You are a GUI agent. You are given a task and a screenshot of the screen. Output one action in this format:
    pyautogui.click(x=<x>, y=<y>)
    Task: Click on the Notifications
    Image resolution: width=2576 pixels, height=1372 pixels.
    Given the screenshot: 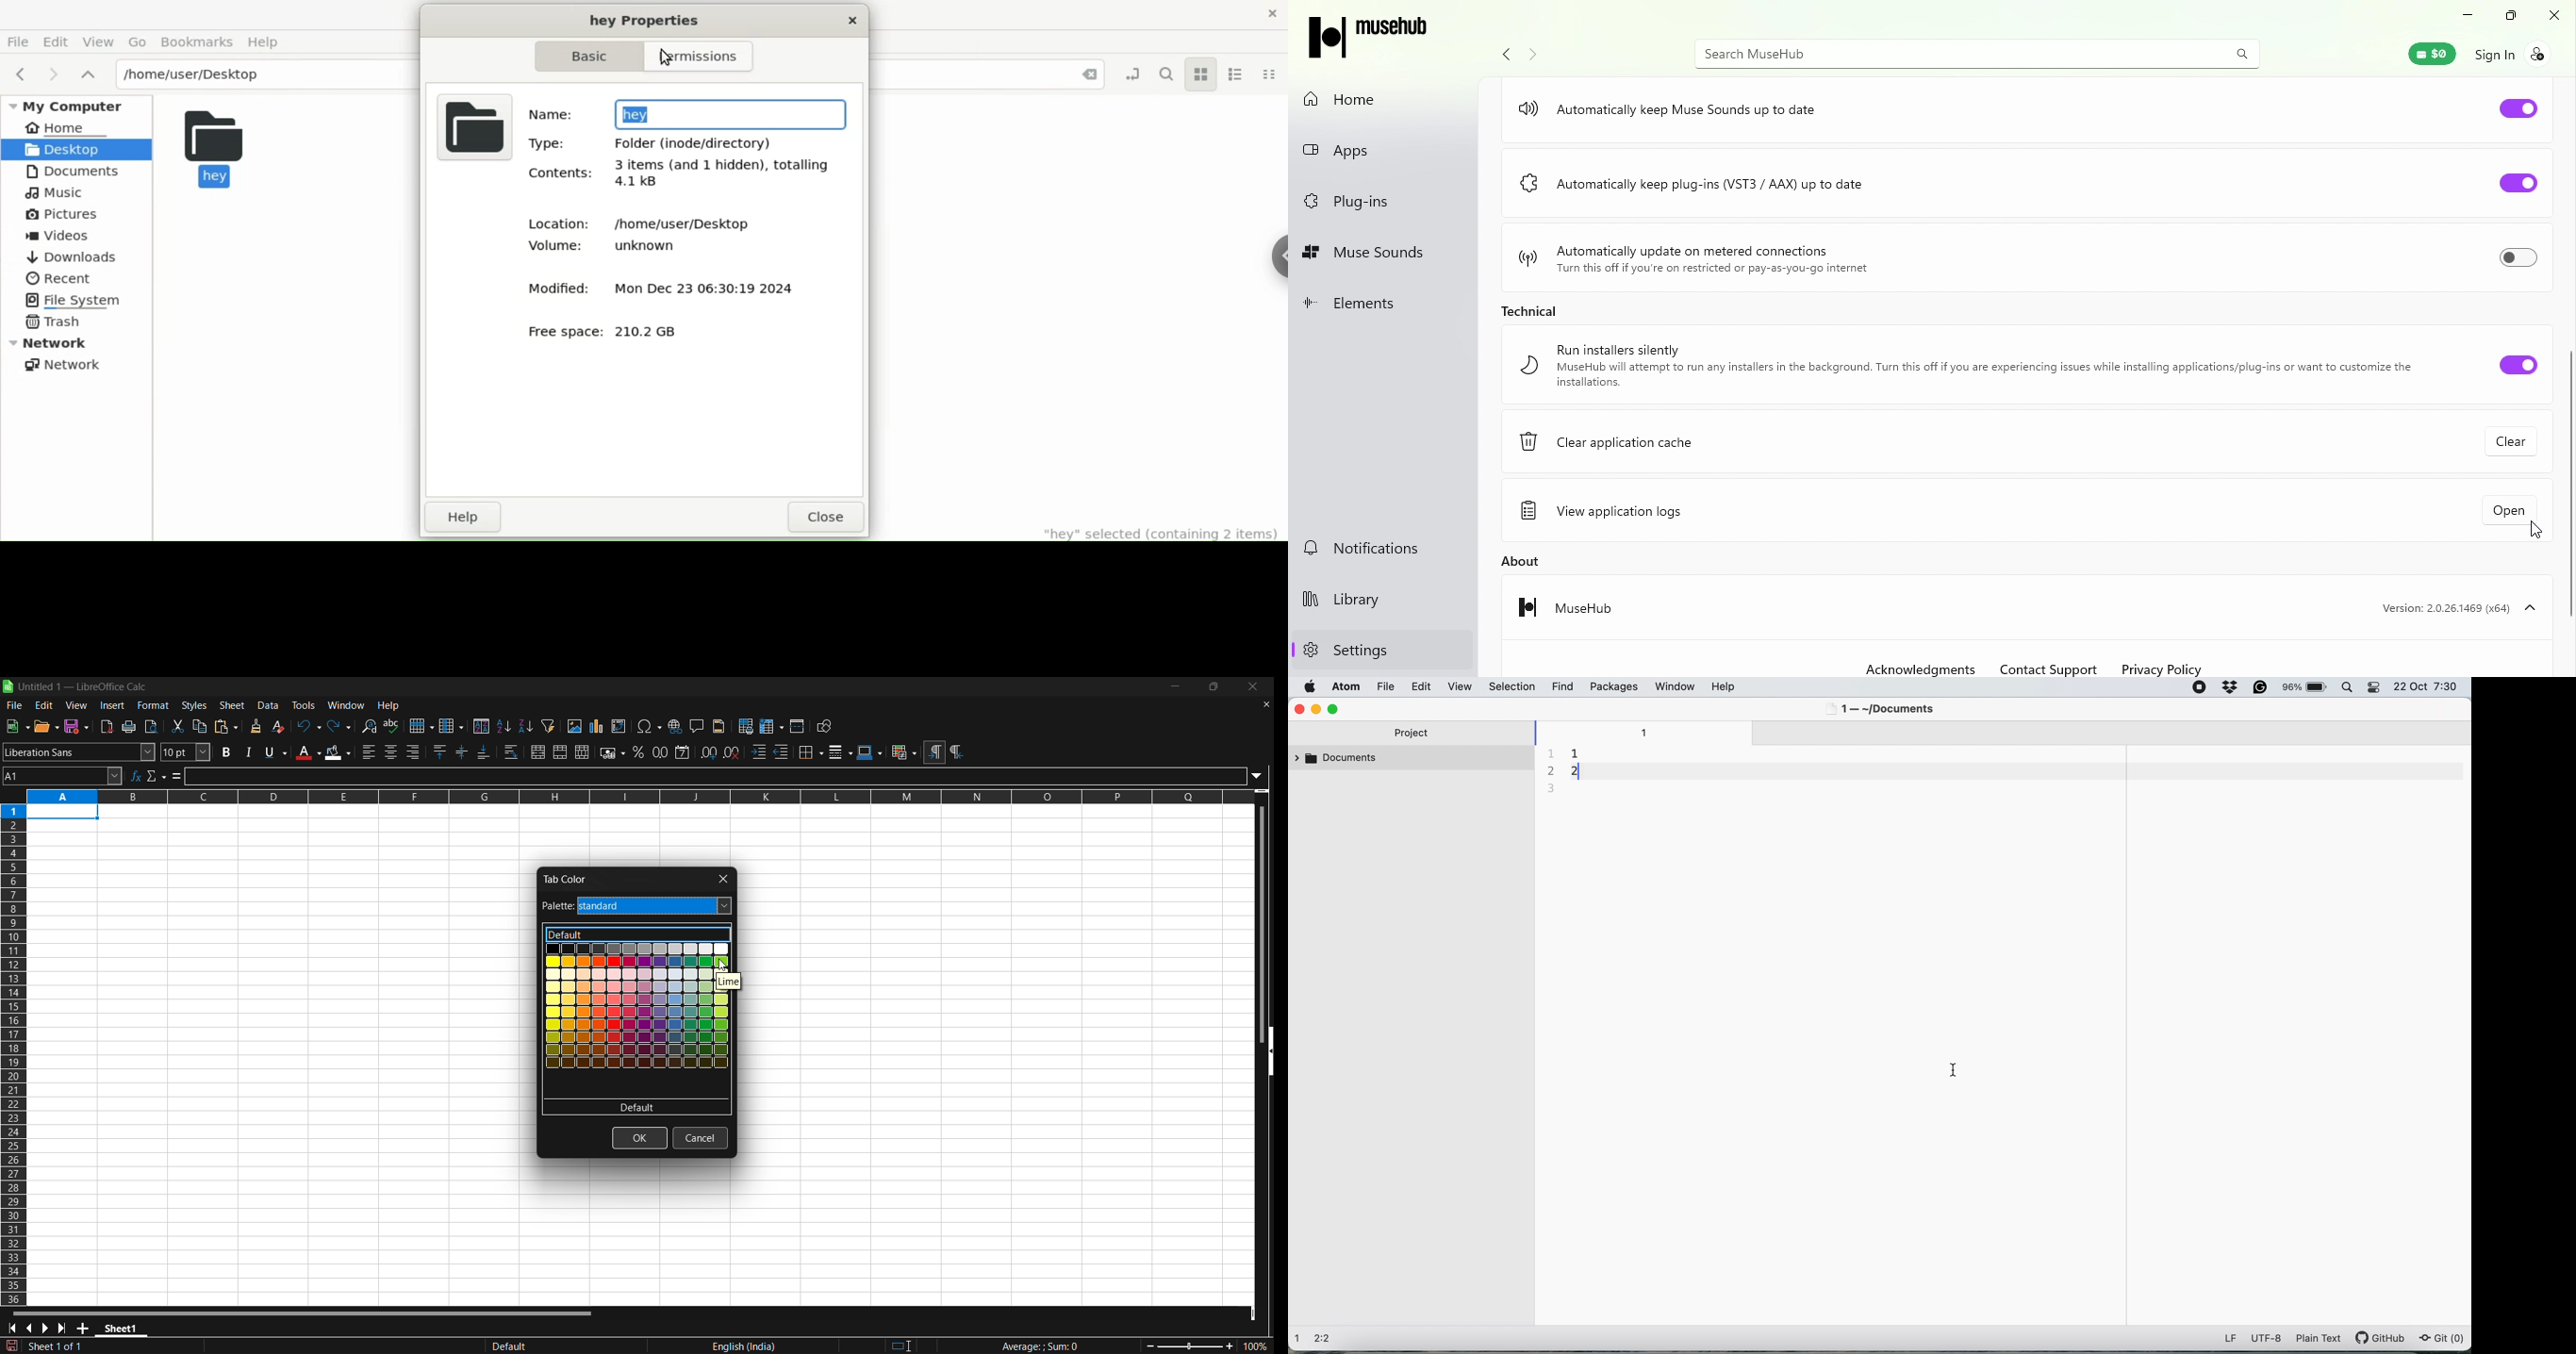 What is the action you would take?
    pyautogui.click(x=1360, y=548)
    